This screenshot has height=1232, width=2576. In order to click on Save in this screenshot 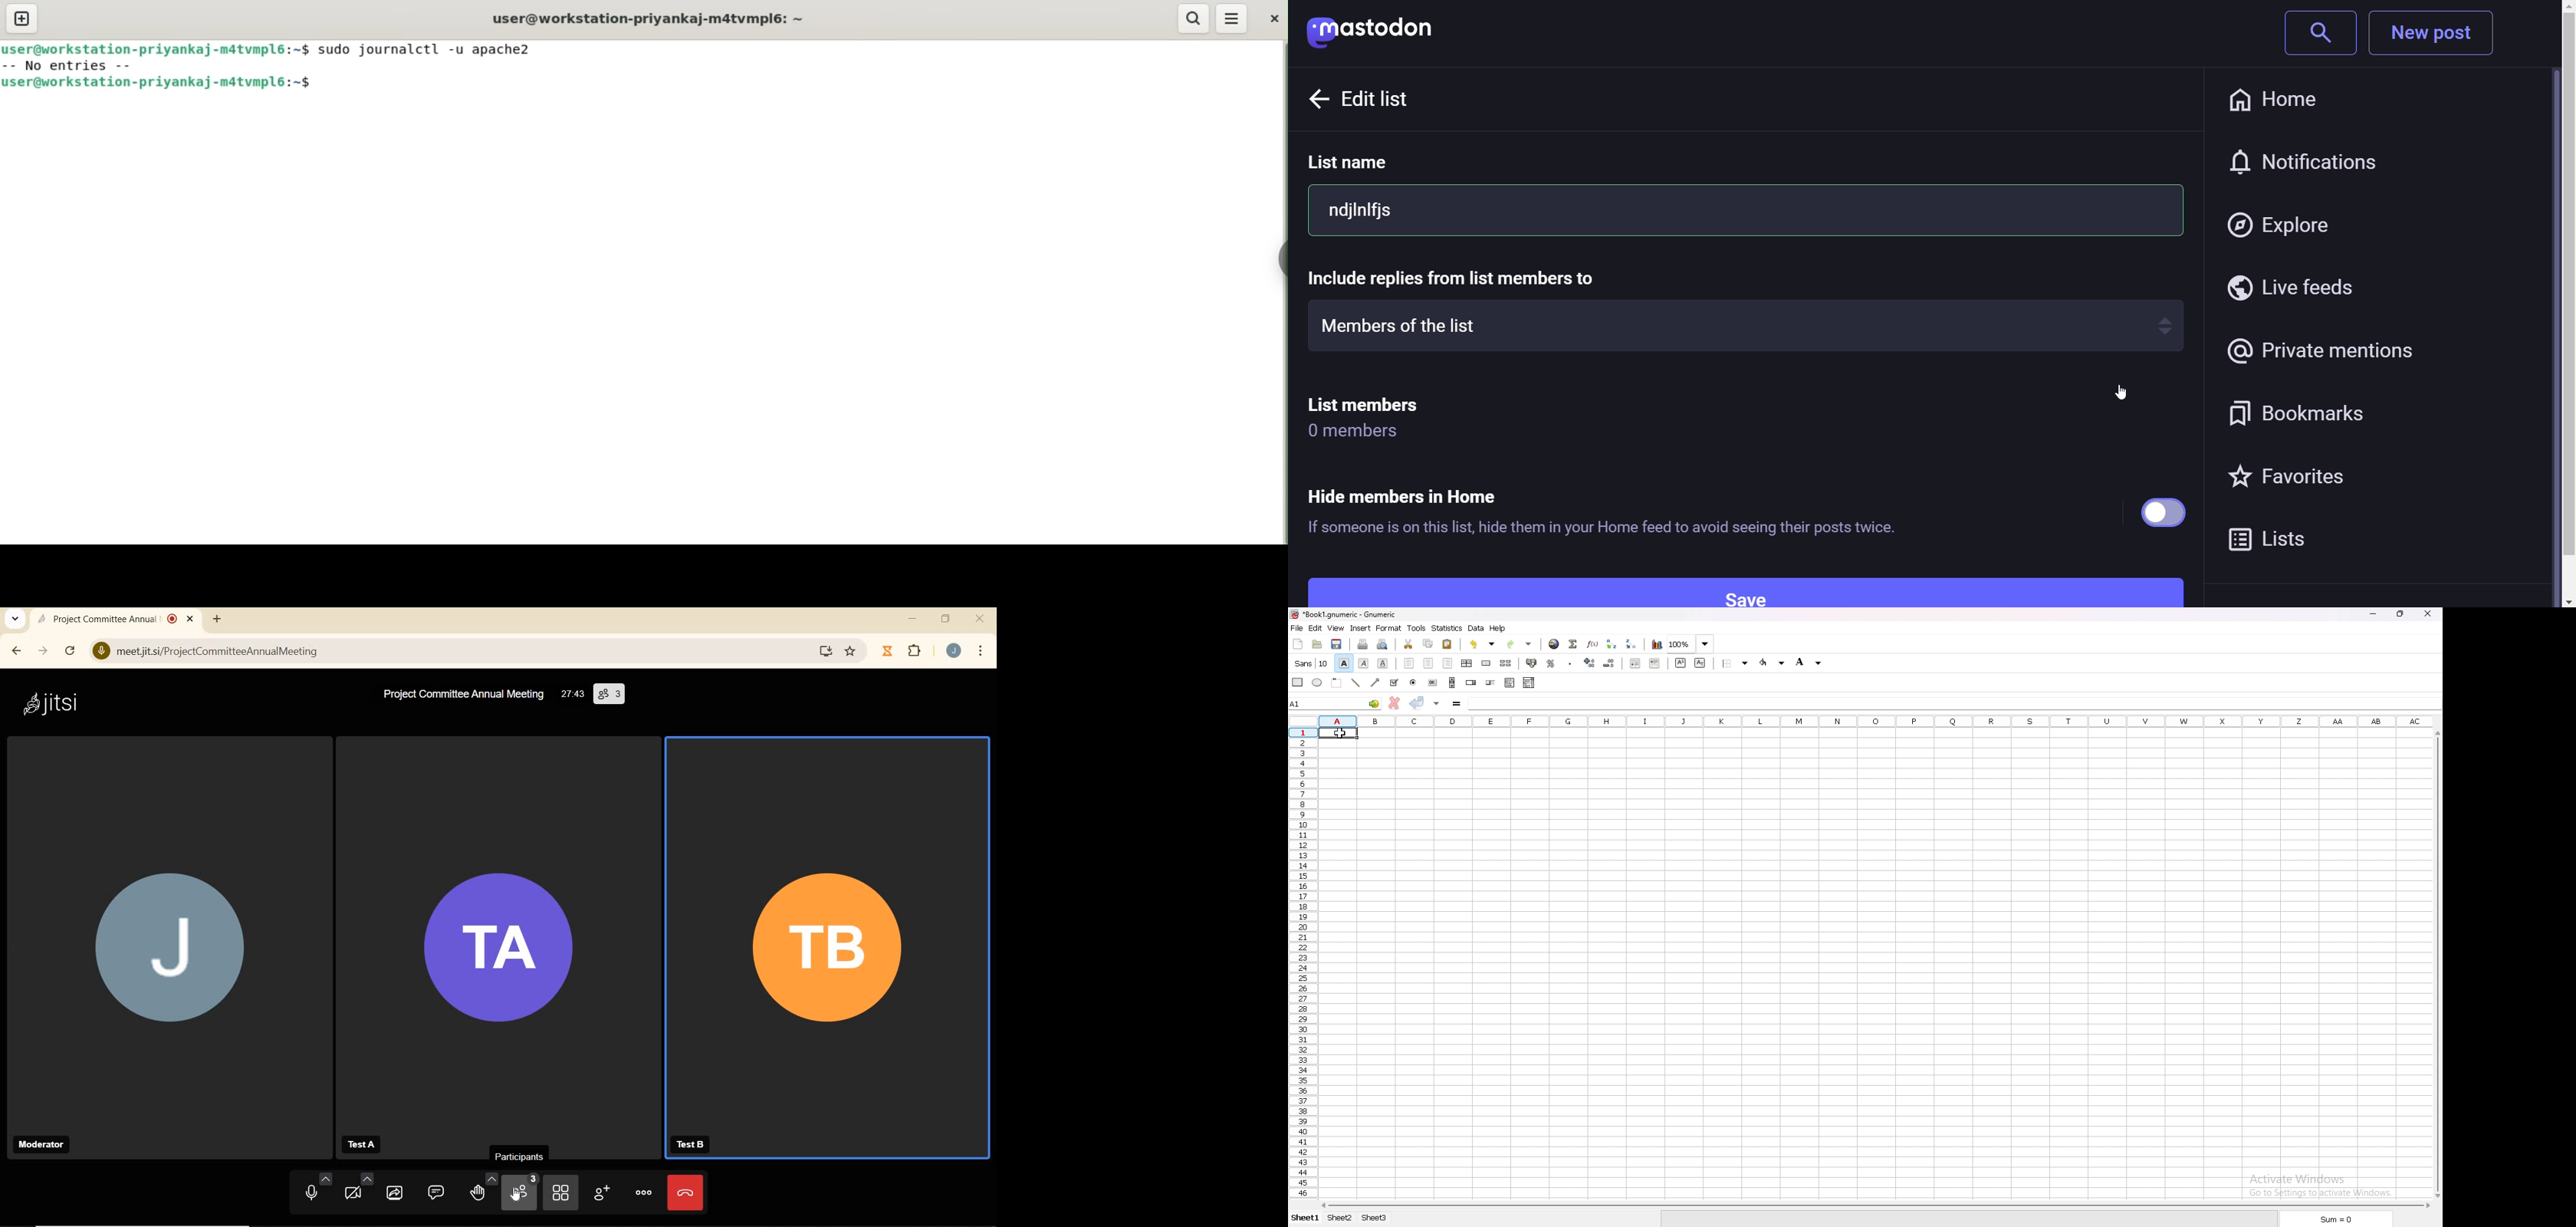, I will do `click(1746, 590)`.